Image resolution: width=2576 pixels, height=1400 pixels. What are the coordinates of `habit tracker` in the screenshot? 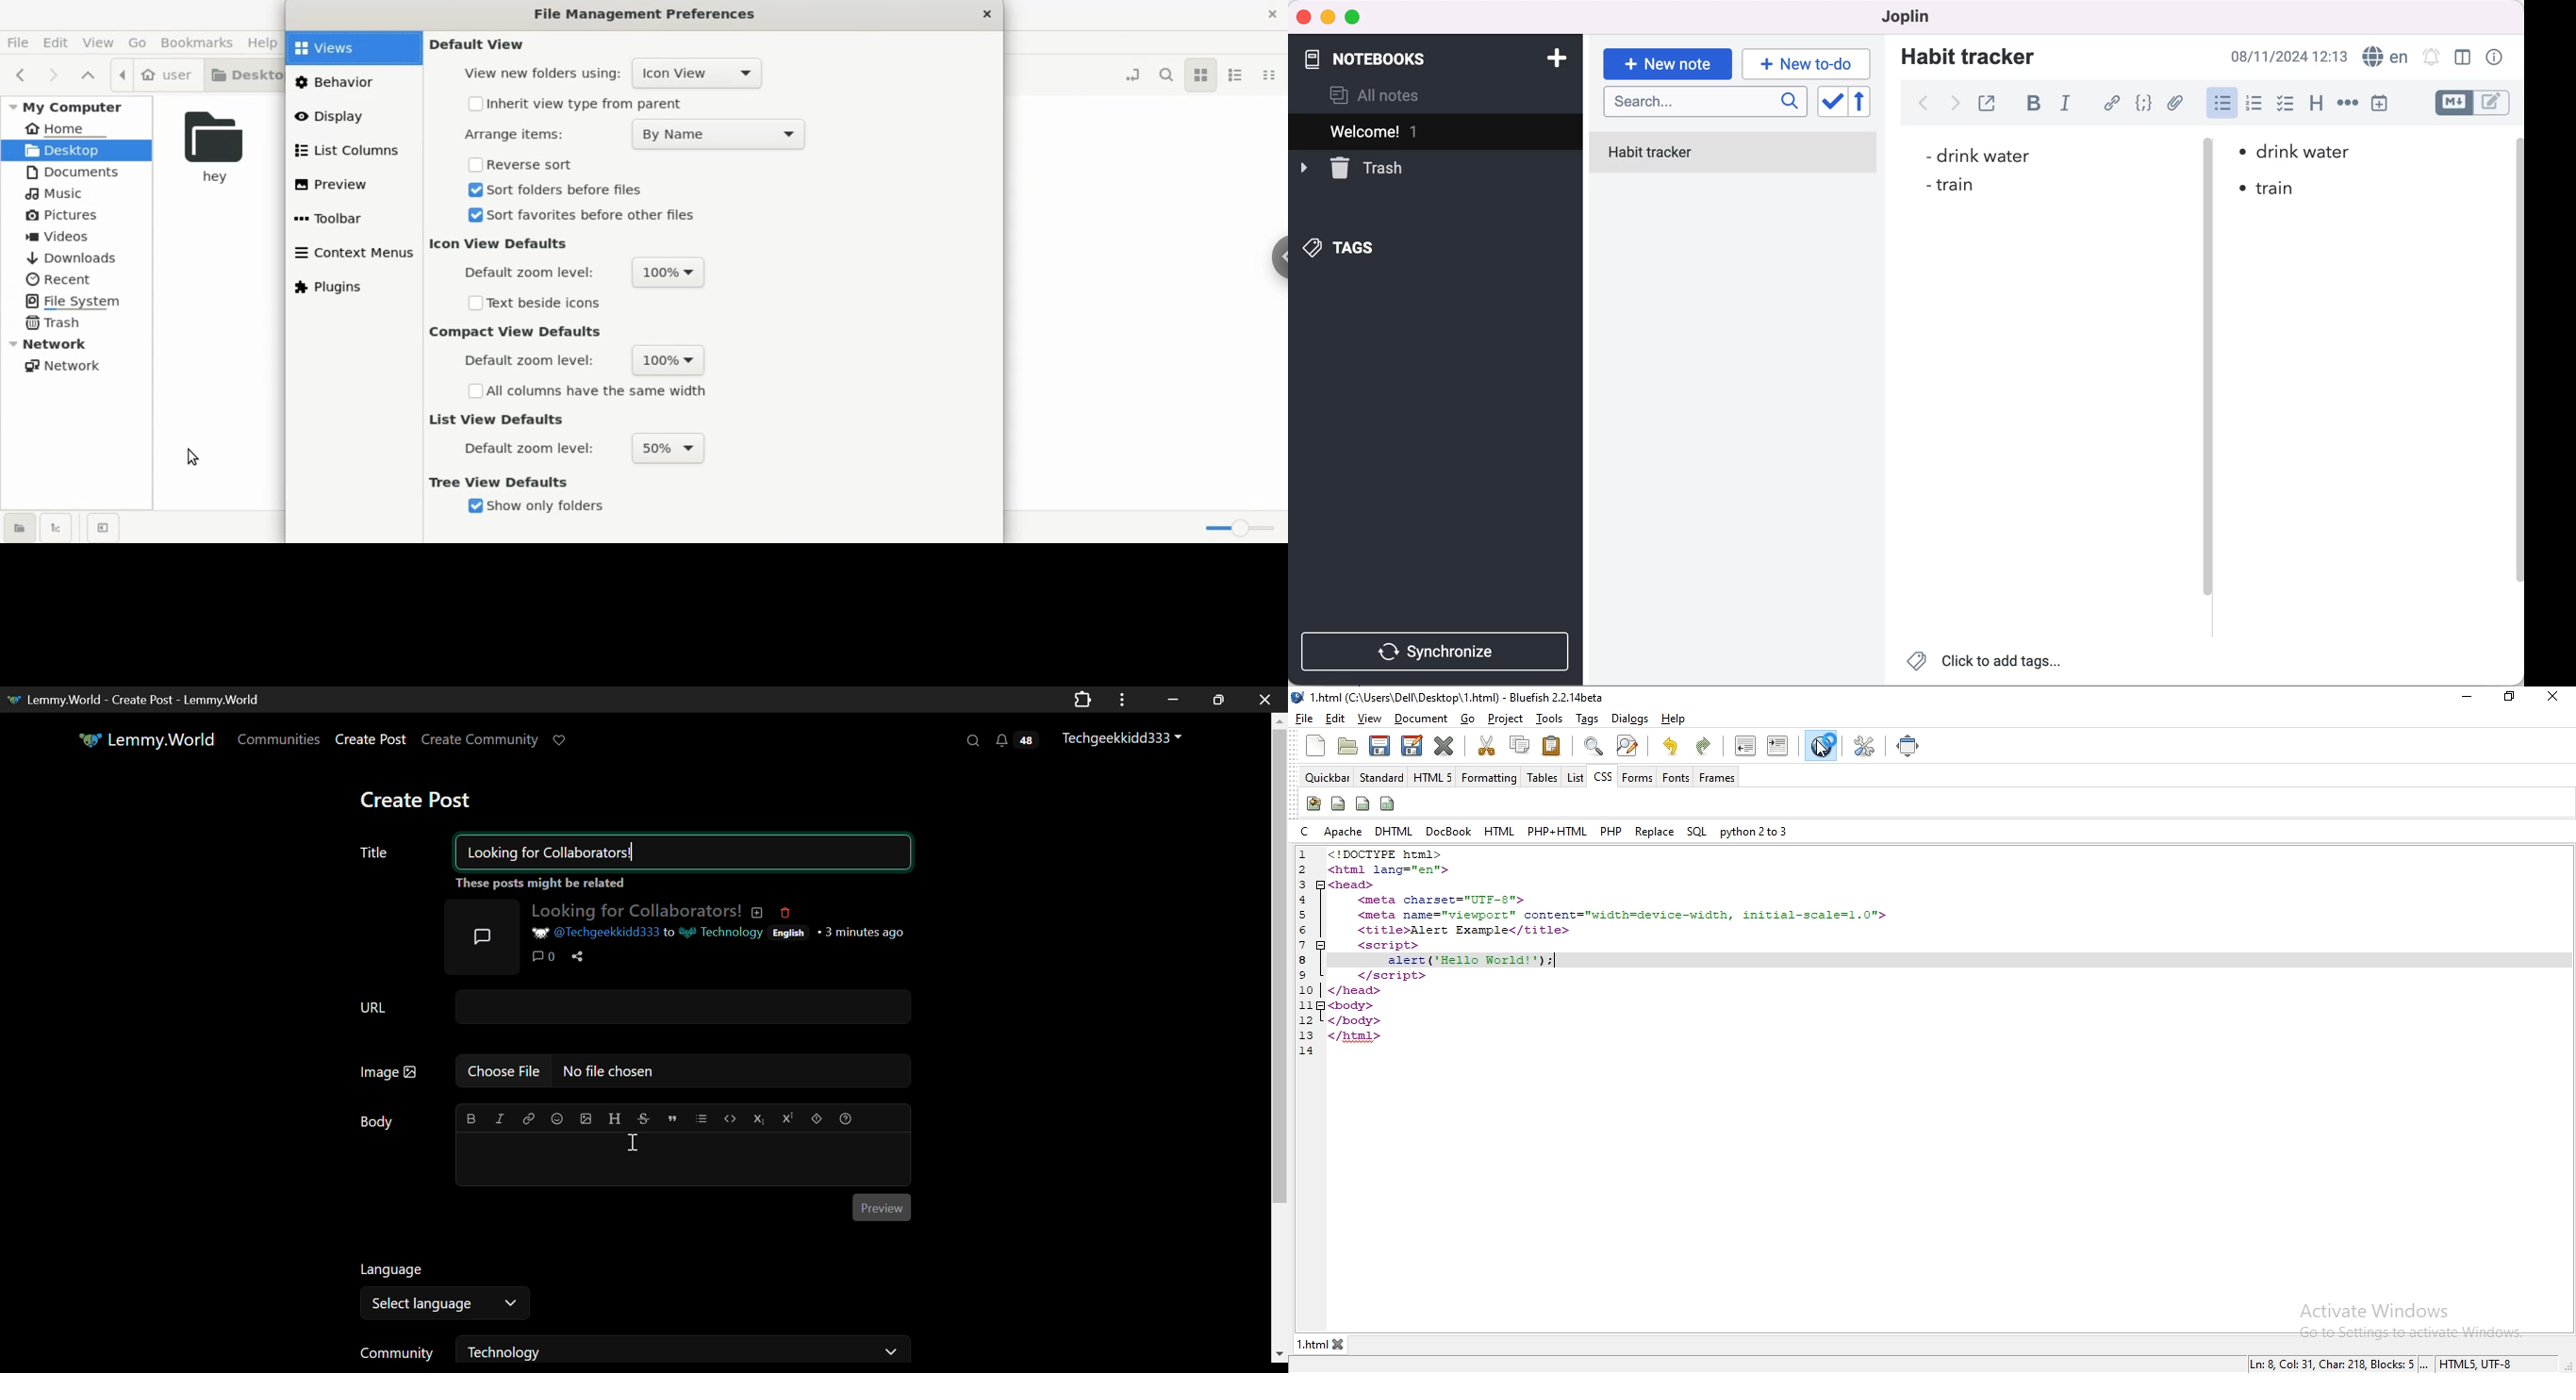 It's located at (1733, 154).